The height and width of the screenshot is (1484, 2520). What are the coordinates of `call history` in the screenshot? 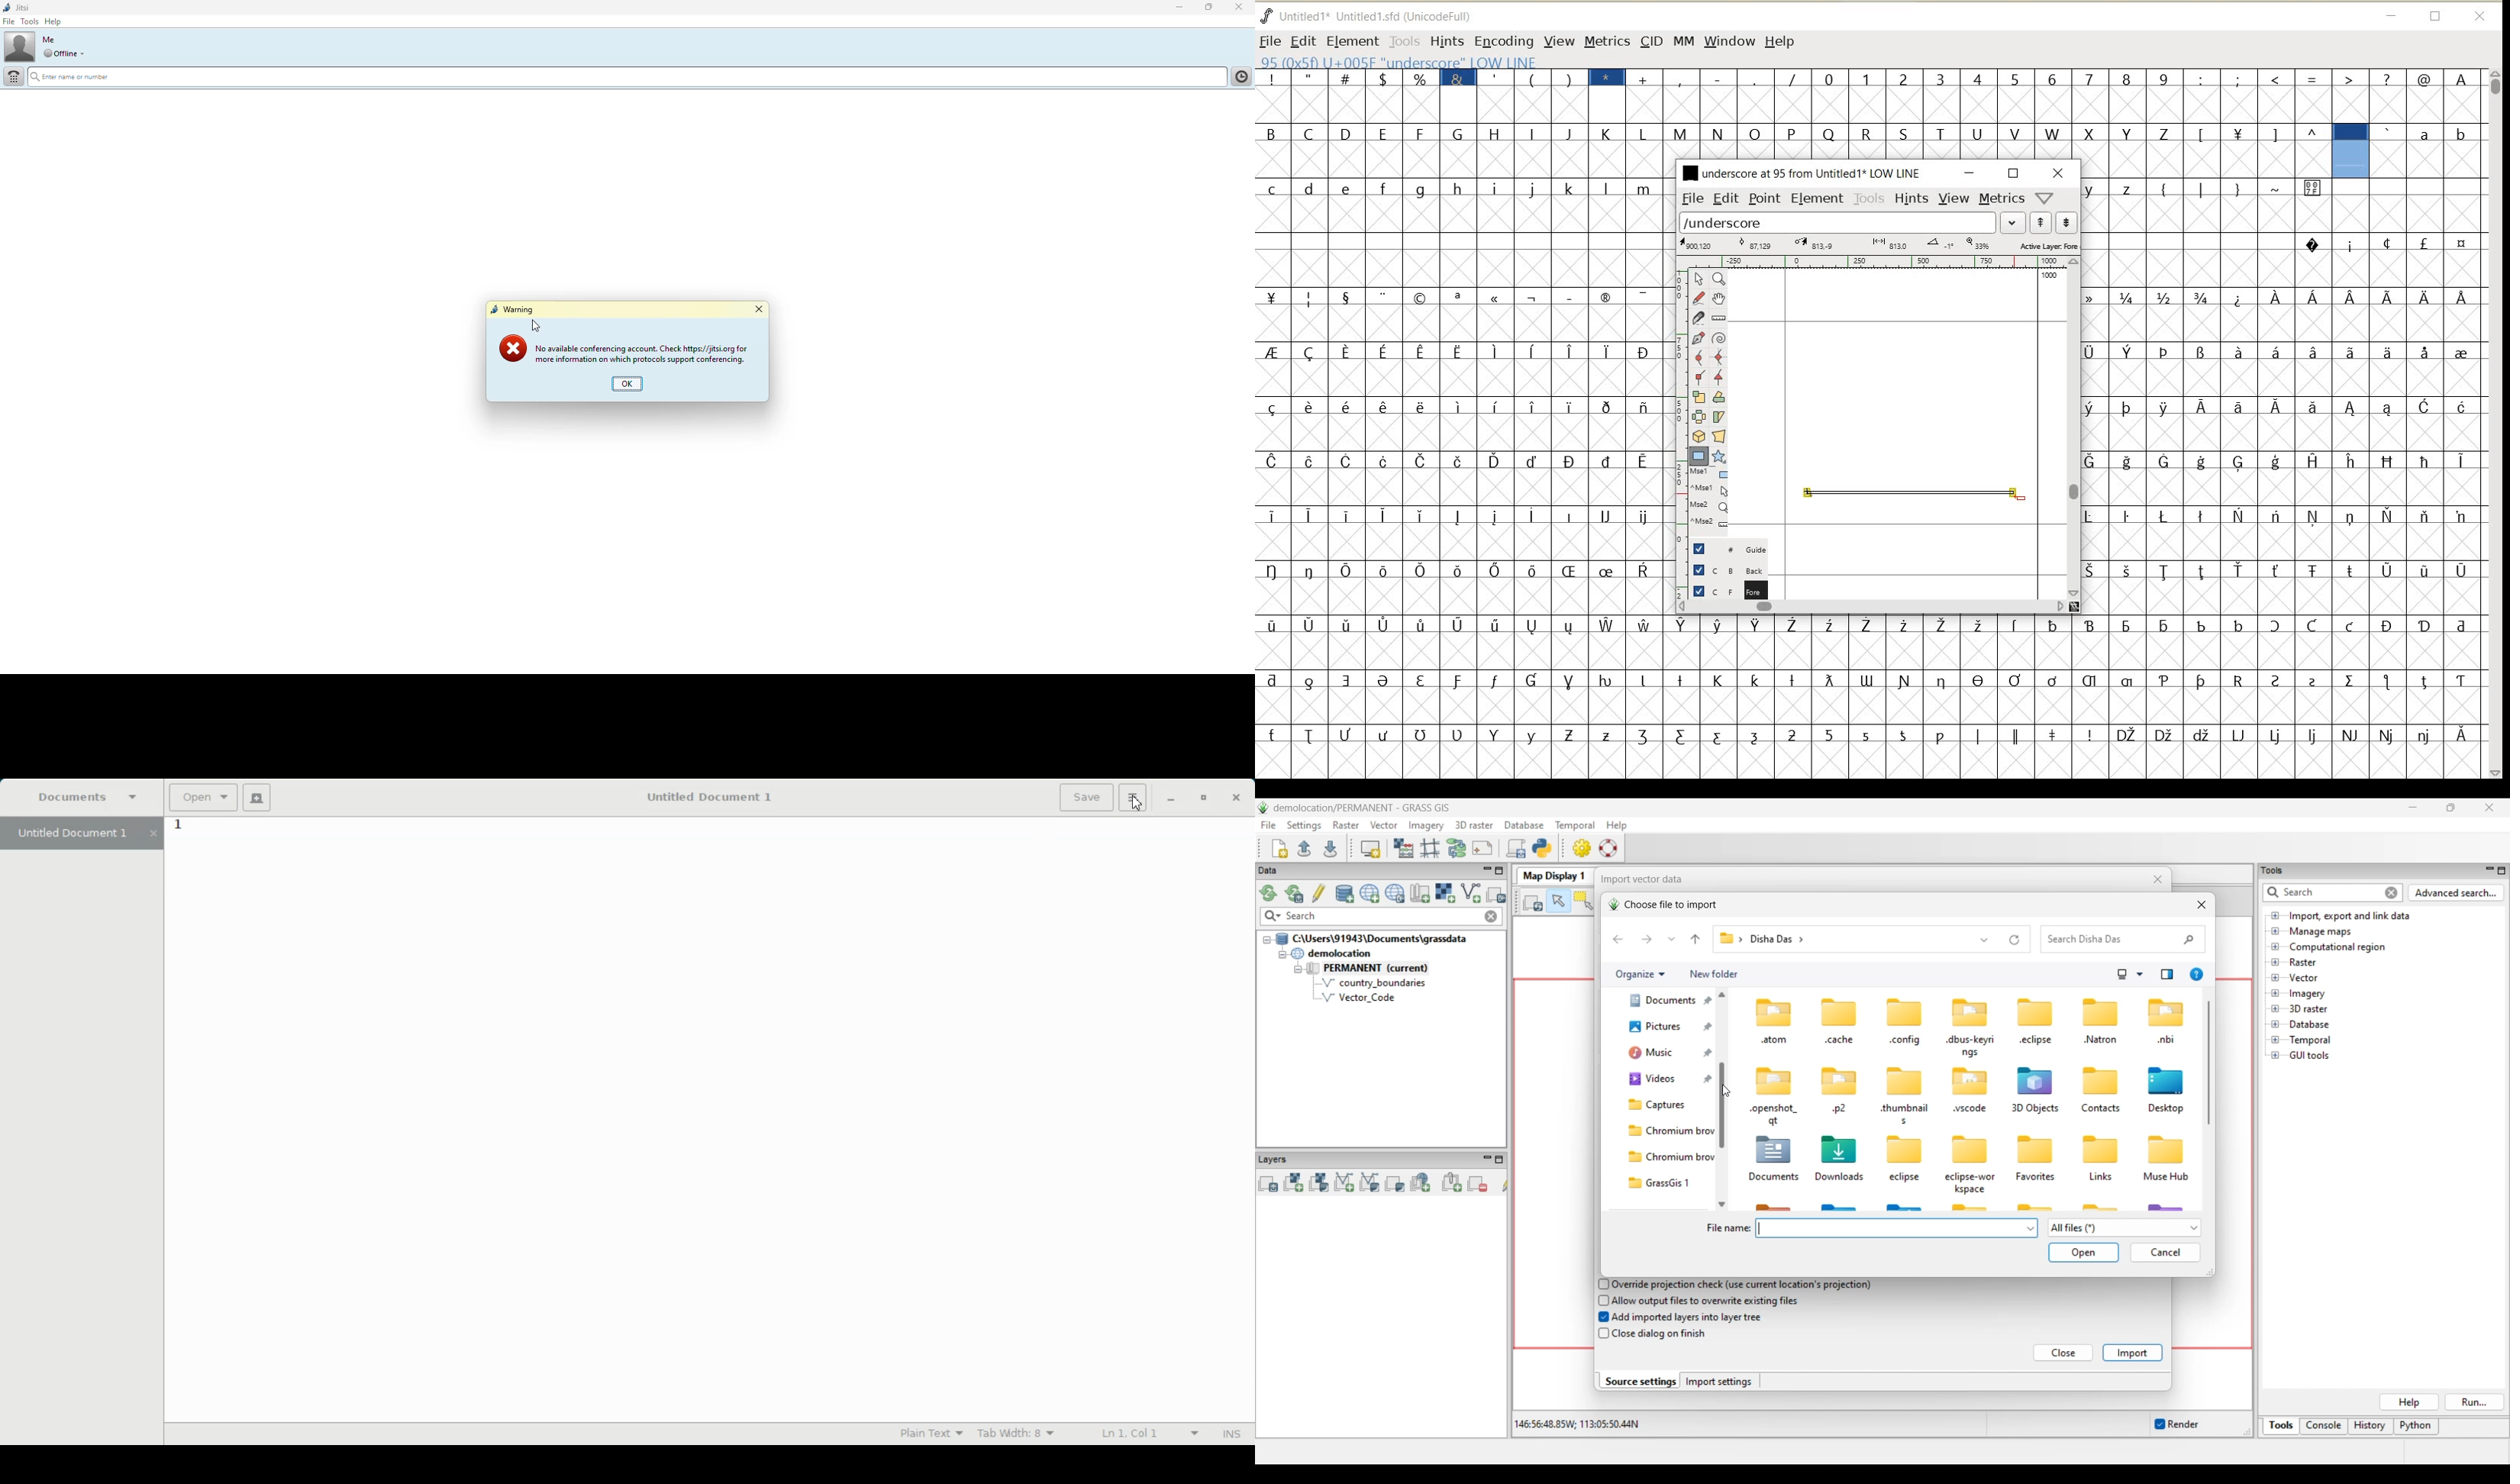 It's located at (1240, 78).